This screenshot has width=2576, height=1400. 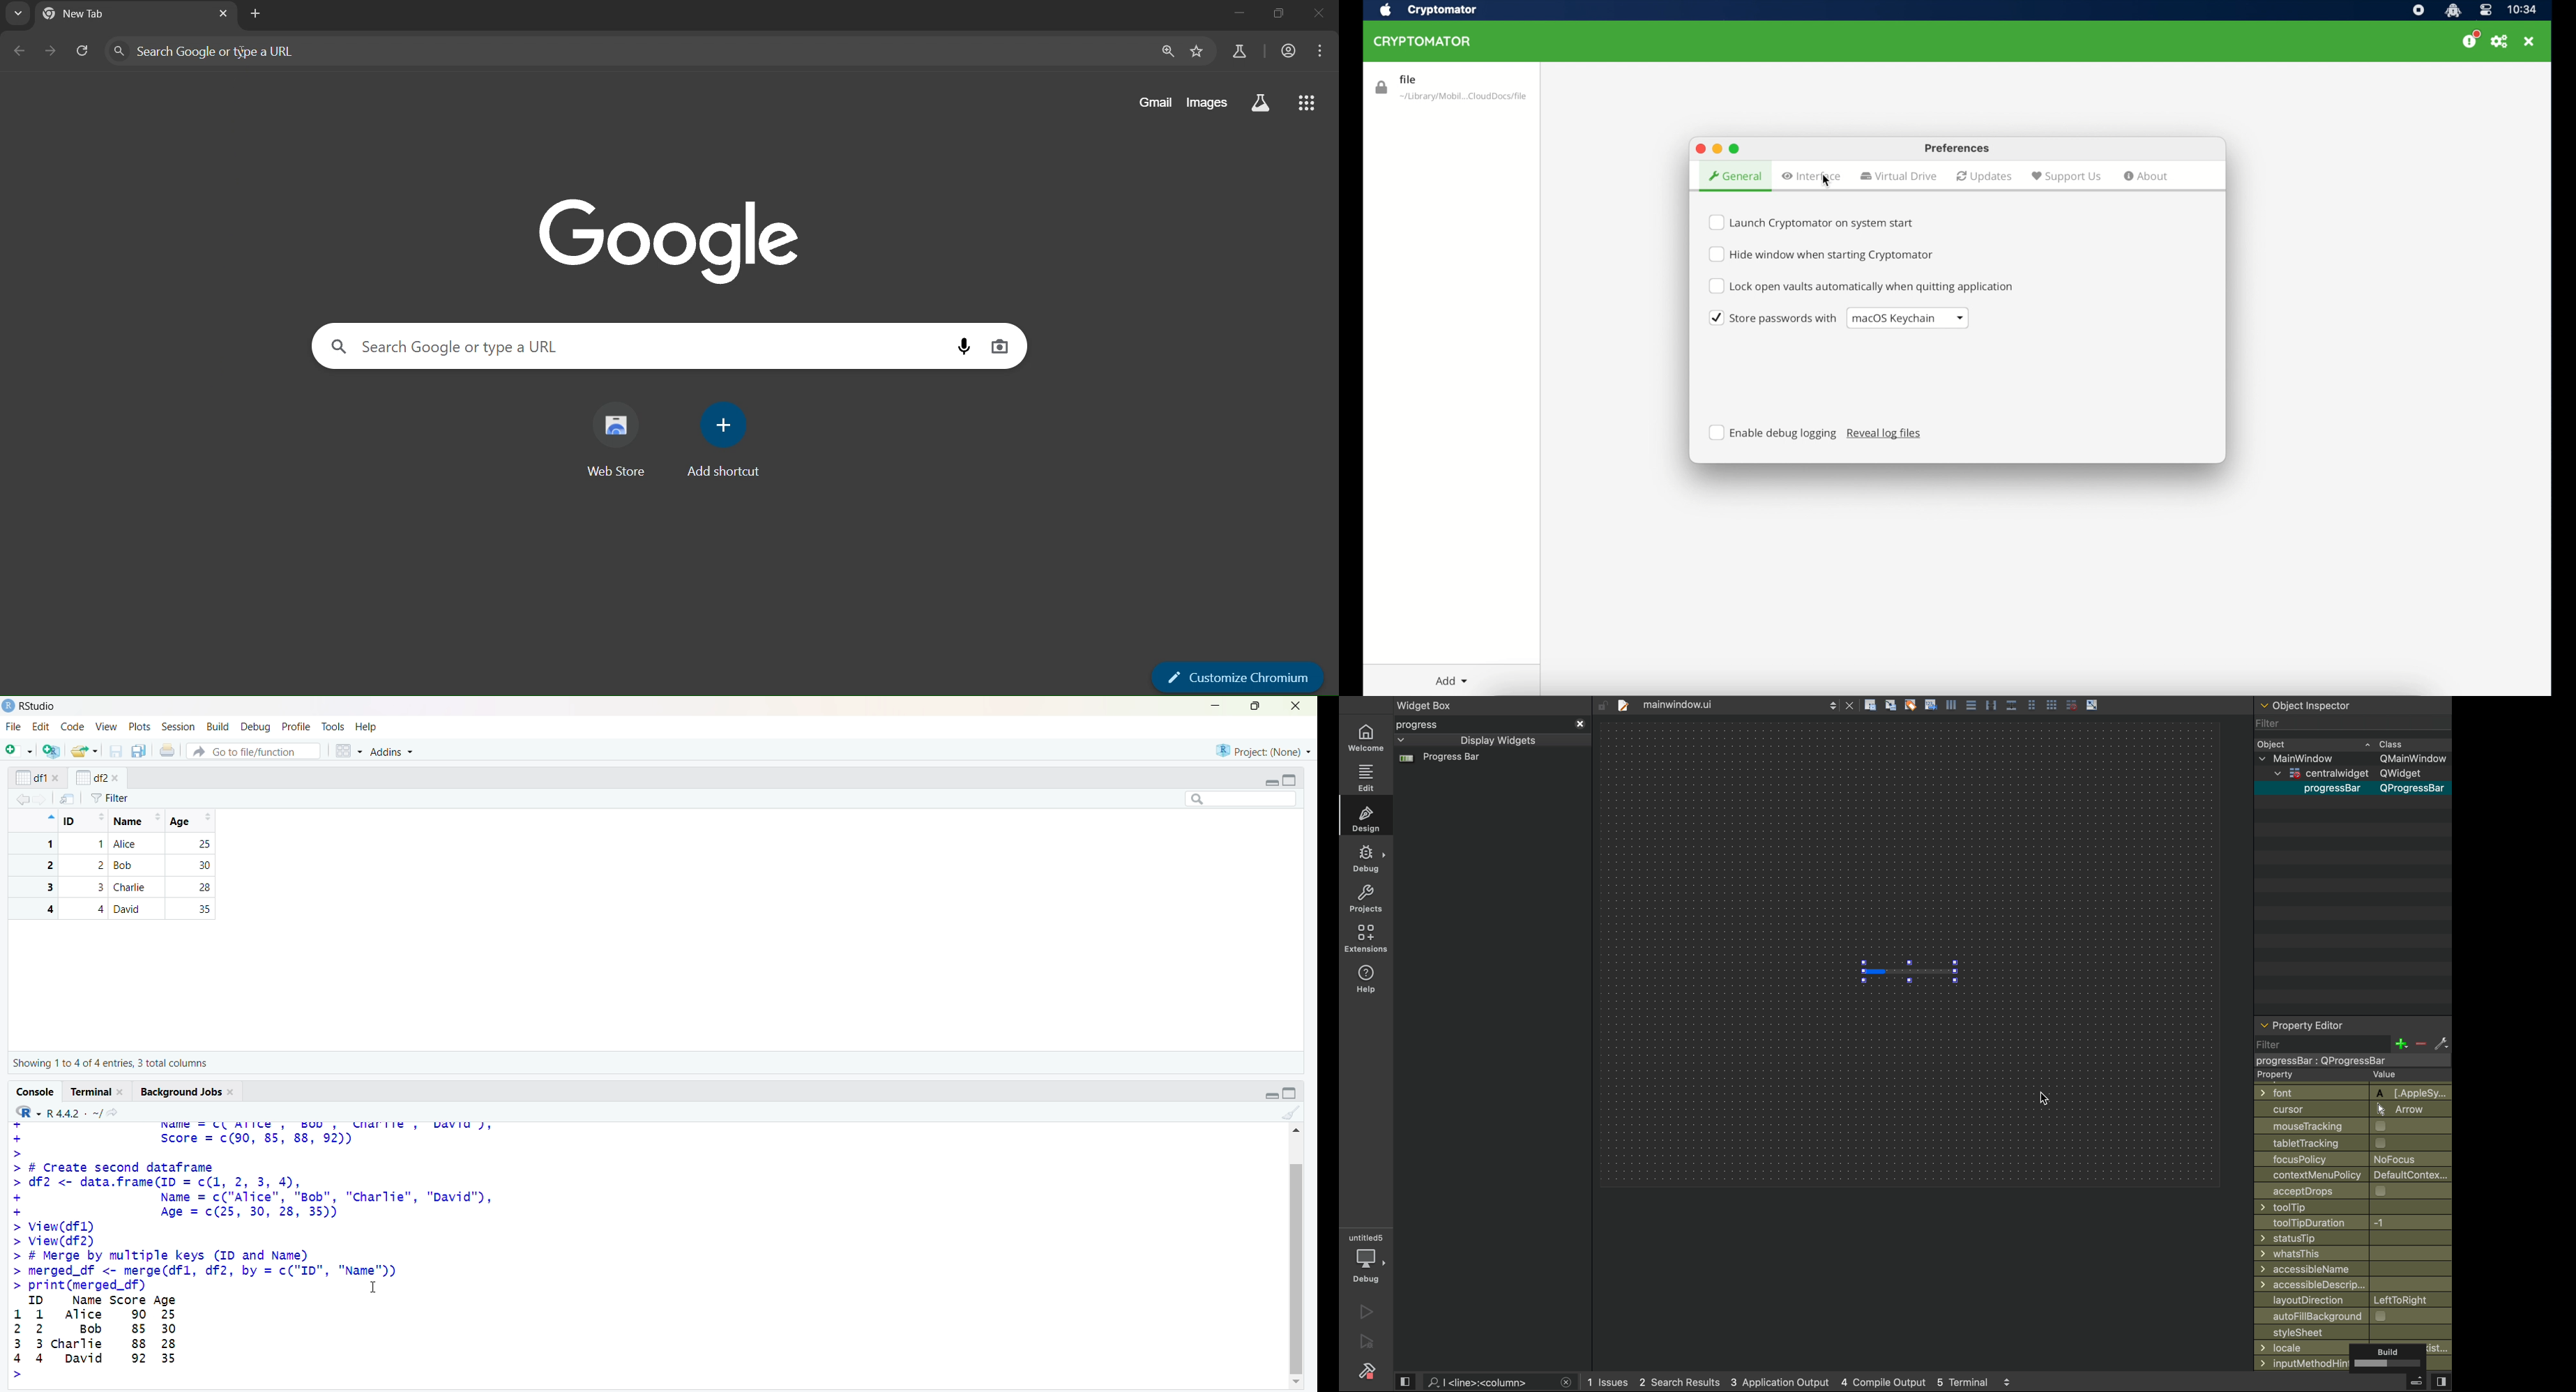 What do you see at coordinates (1321, 13) in the screenshot?
I see `close` at bounding box center [1321, 13].